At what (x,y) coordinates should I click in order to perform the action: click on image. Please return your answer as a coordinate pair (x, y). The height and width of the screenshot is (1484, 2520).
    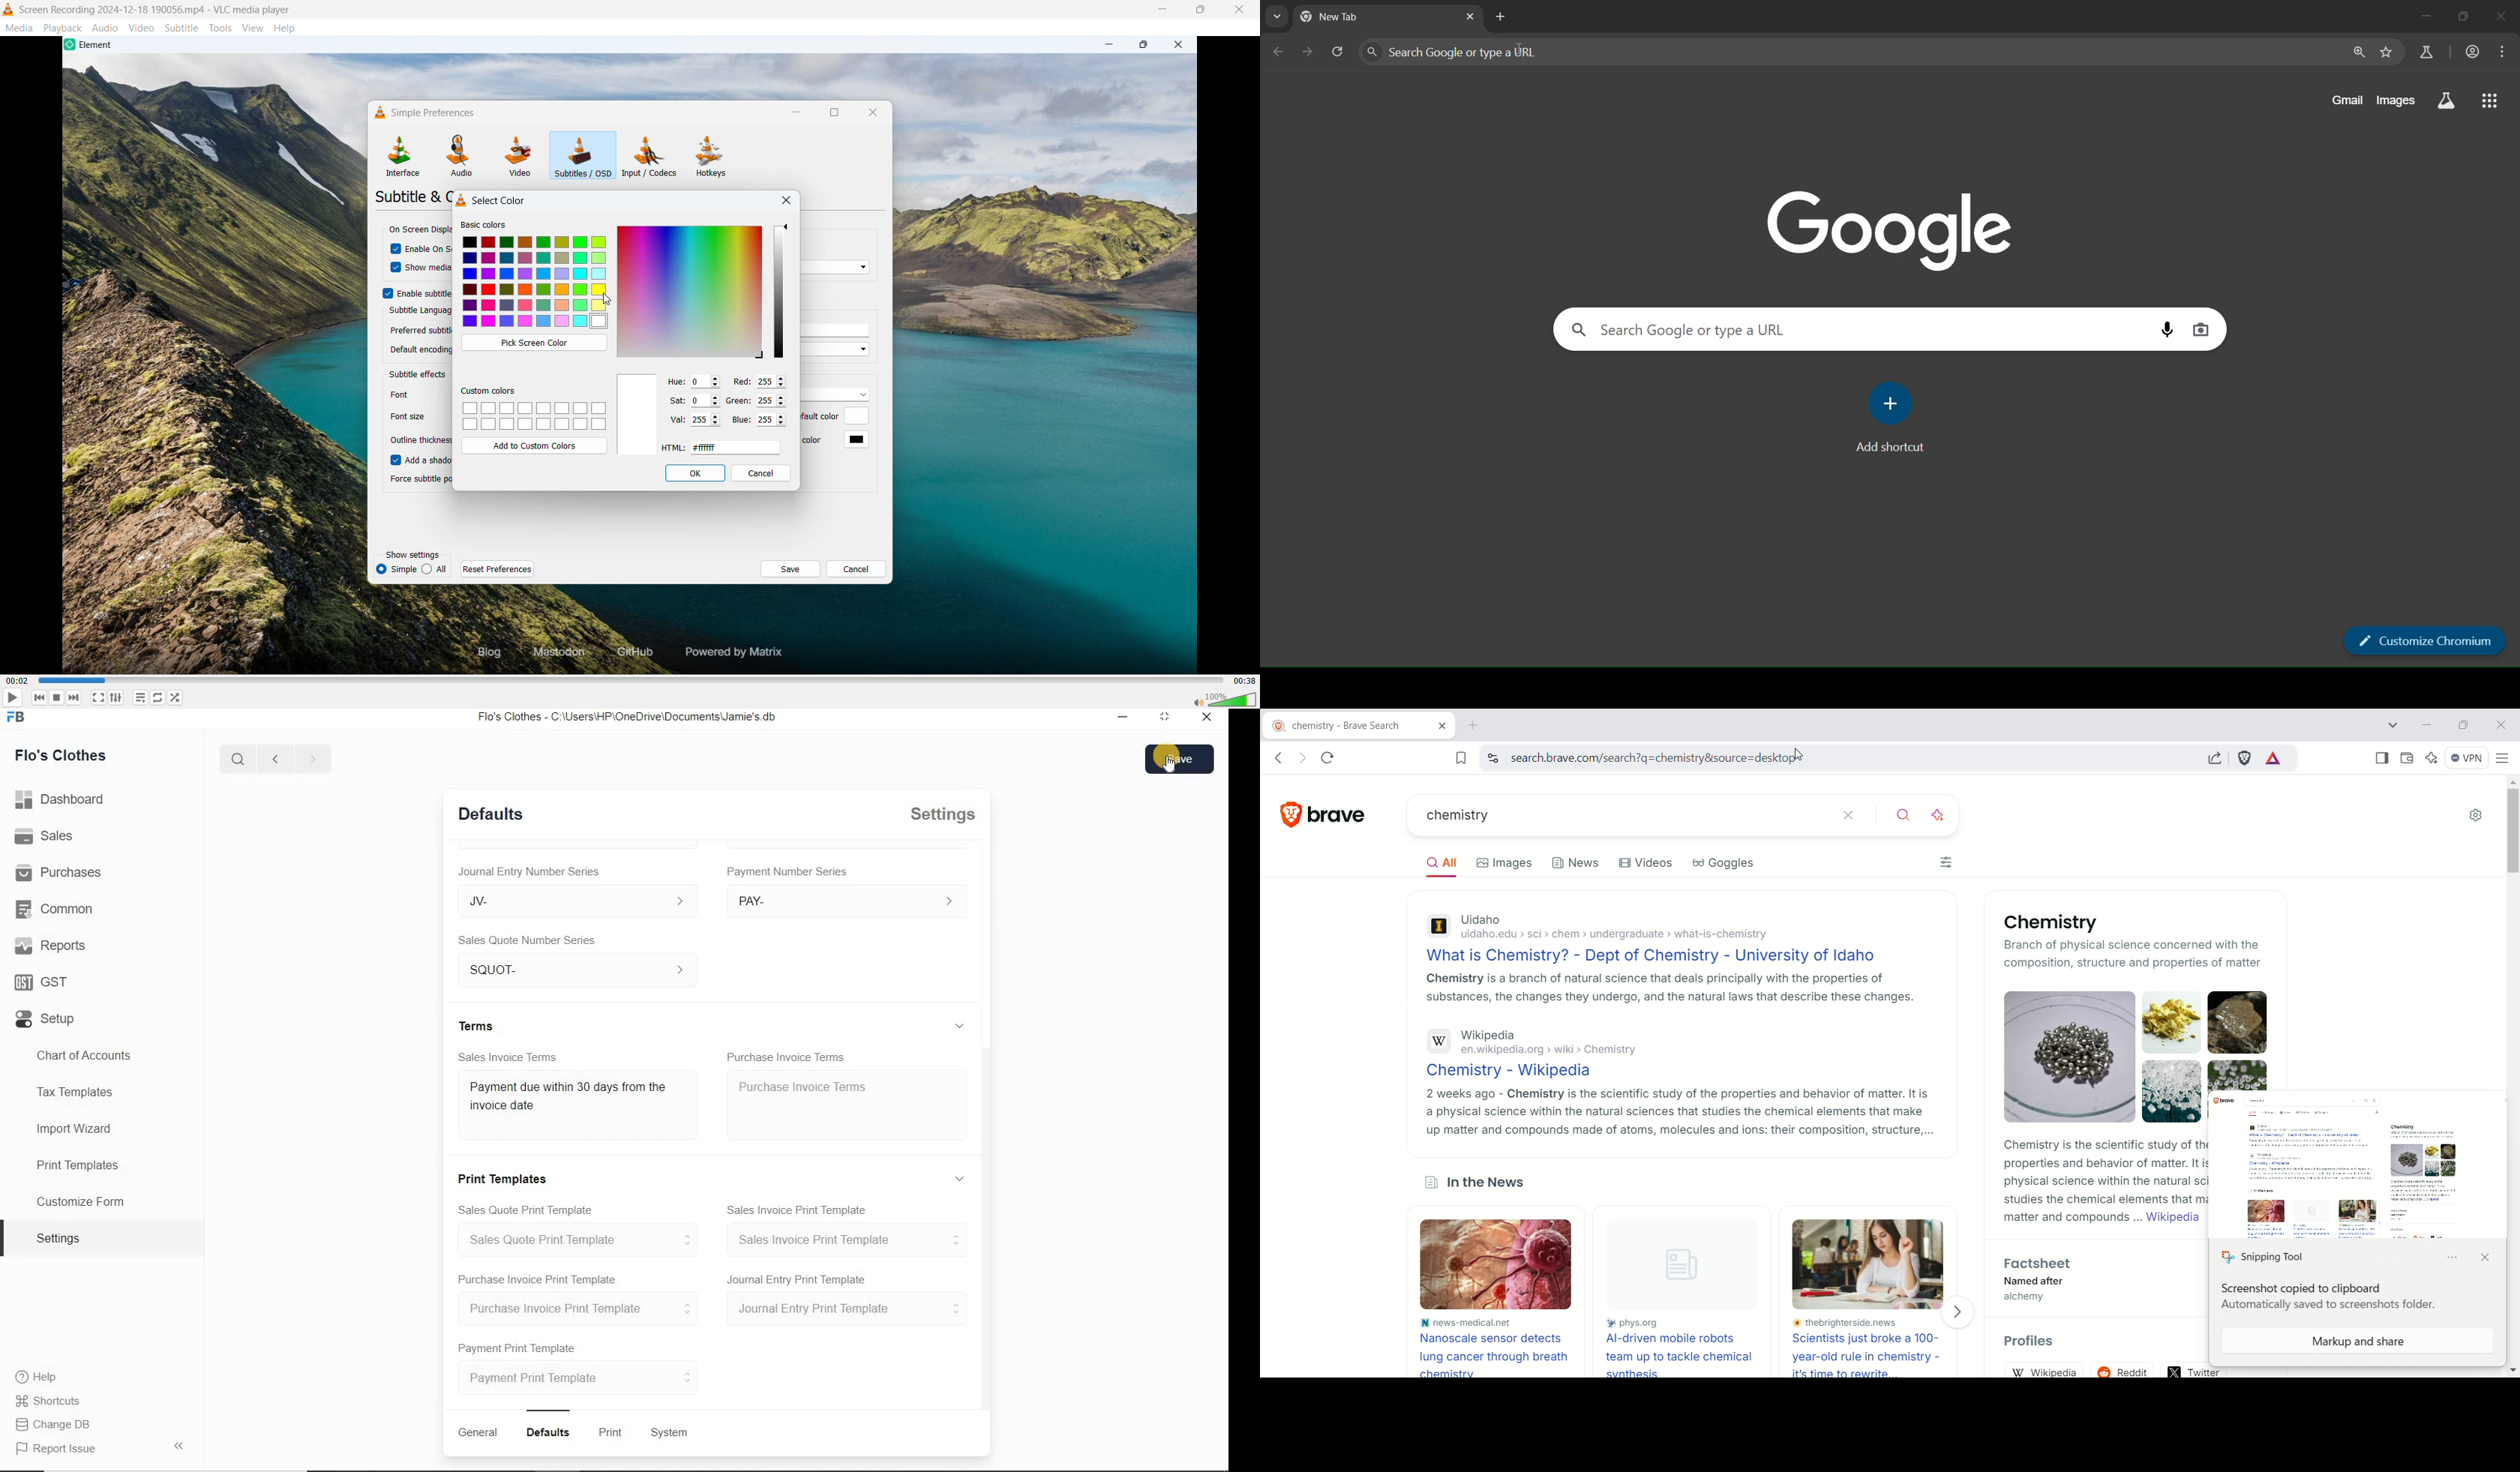
    Looking at the image, I should click on (1505, 1266).